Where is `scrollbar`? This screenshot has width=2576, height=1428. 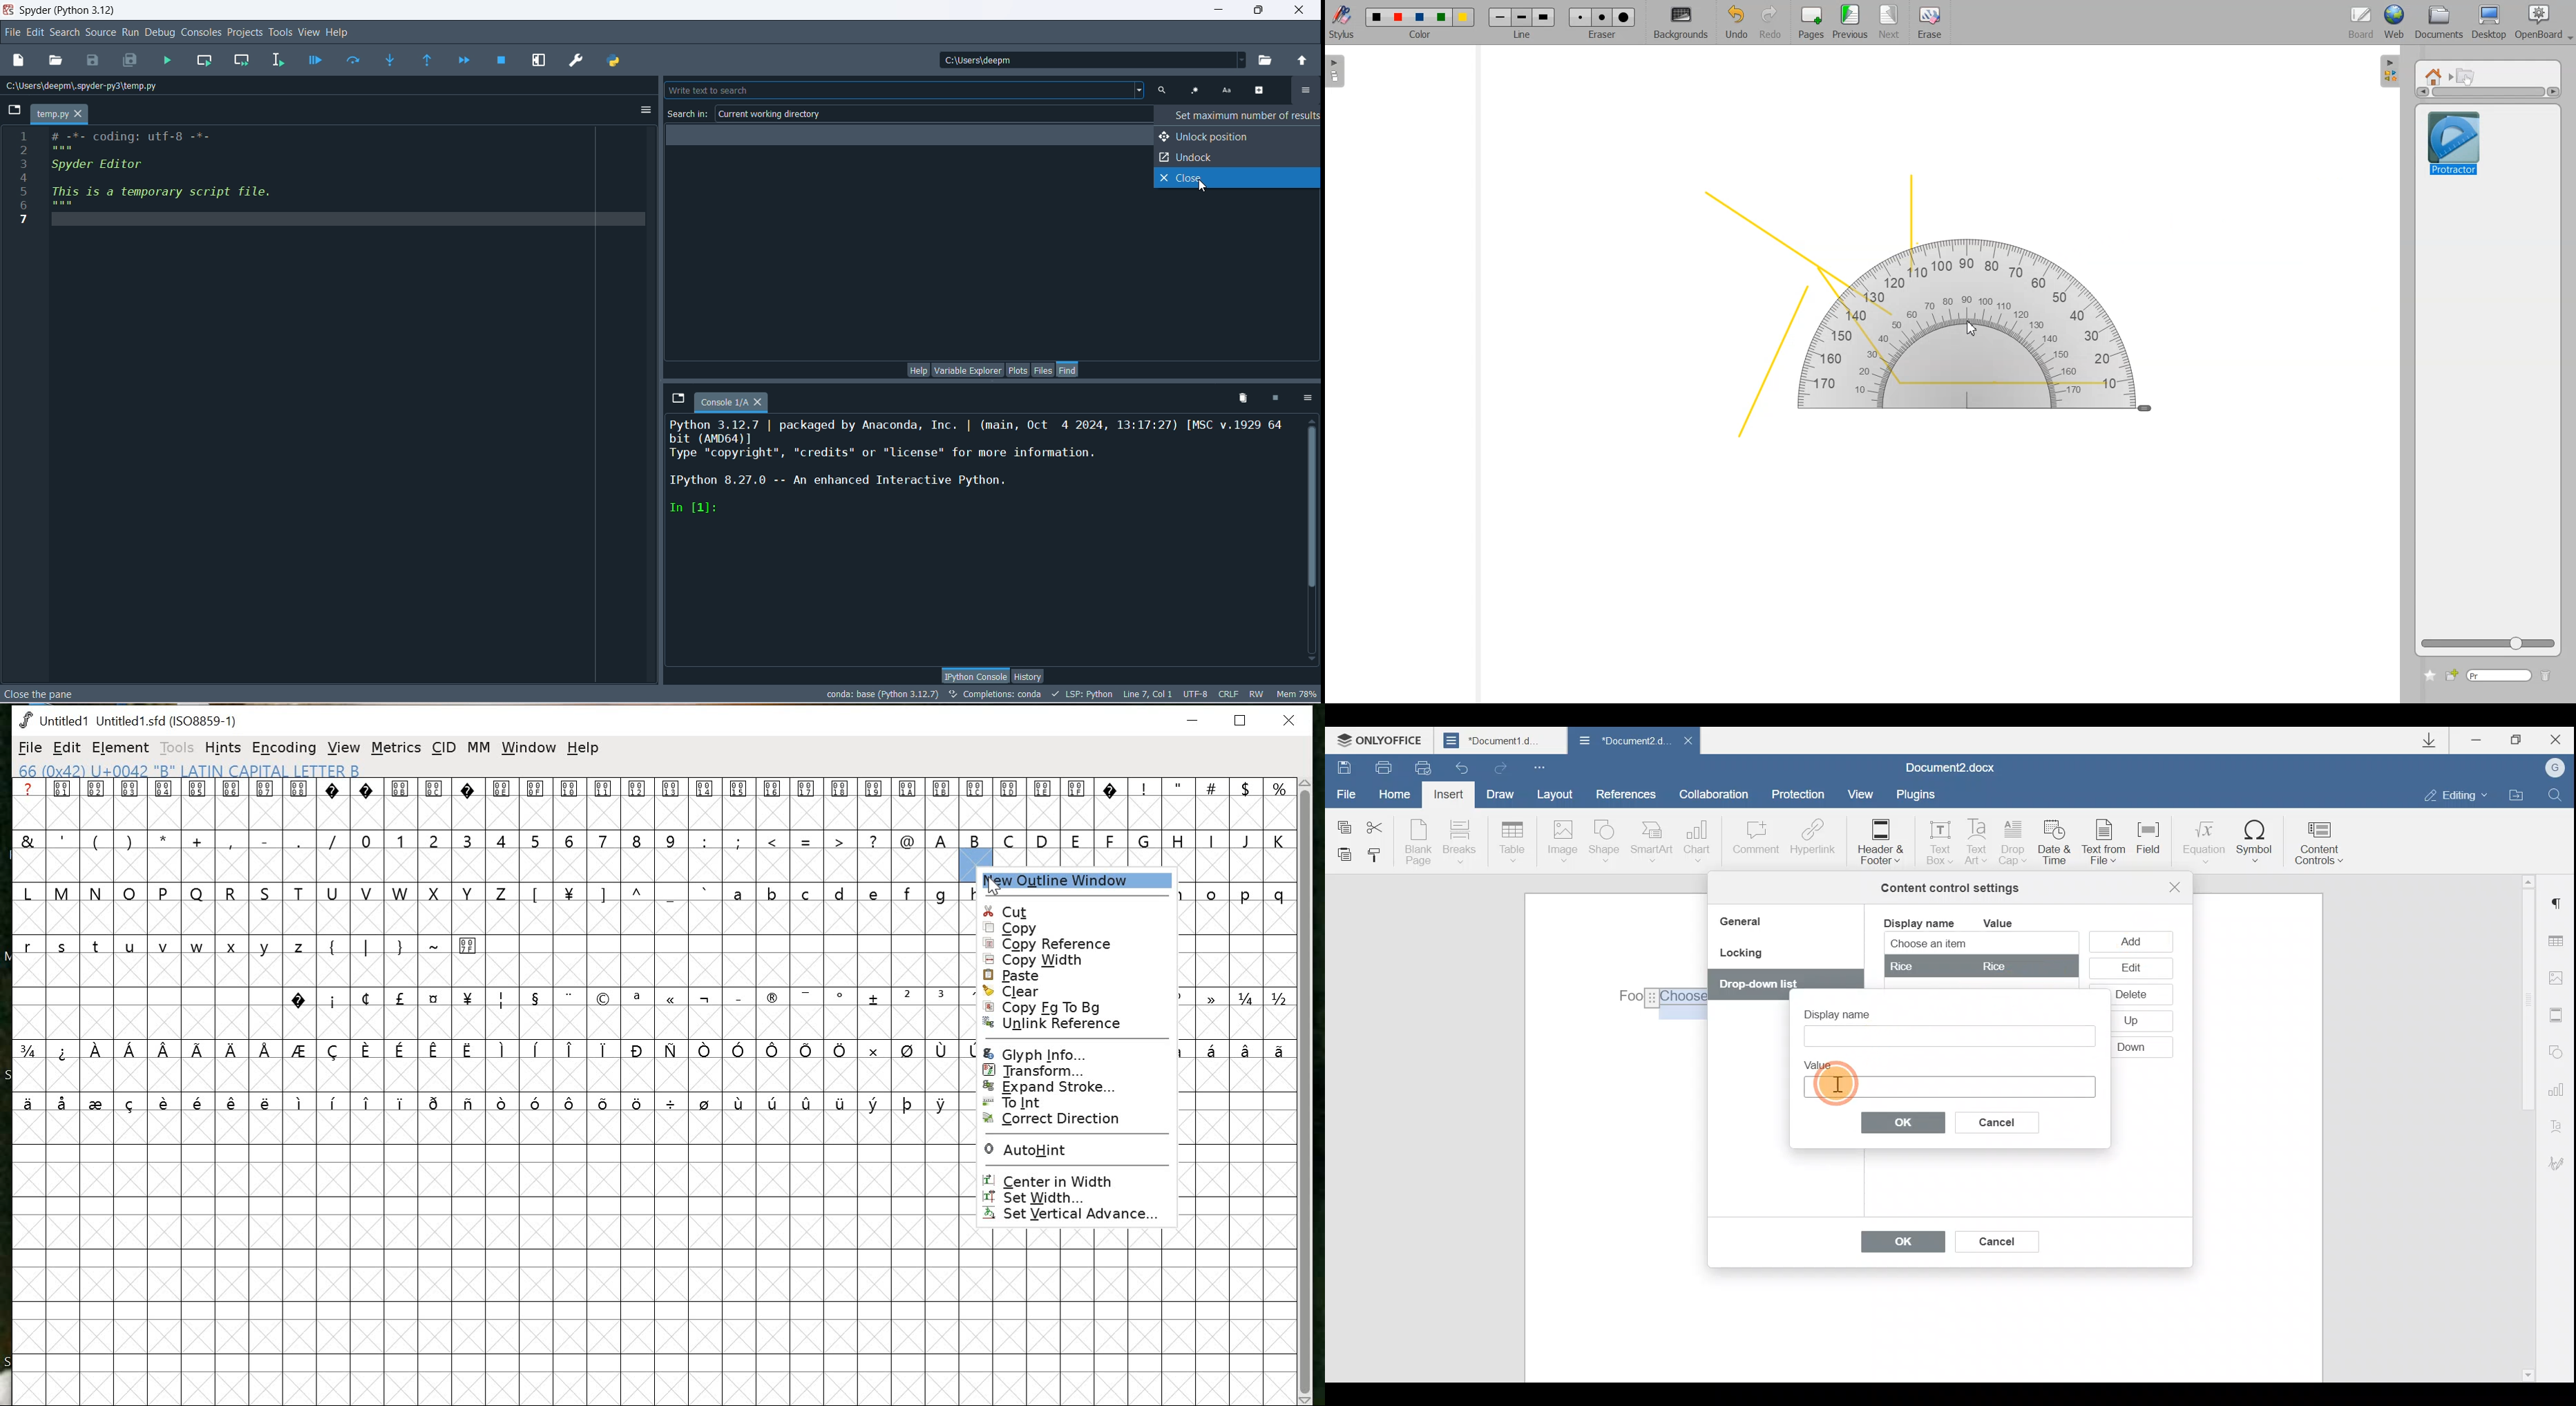
scrollbar is located at coordinates (1305, 1091).